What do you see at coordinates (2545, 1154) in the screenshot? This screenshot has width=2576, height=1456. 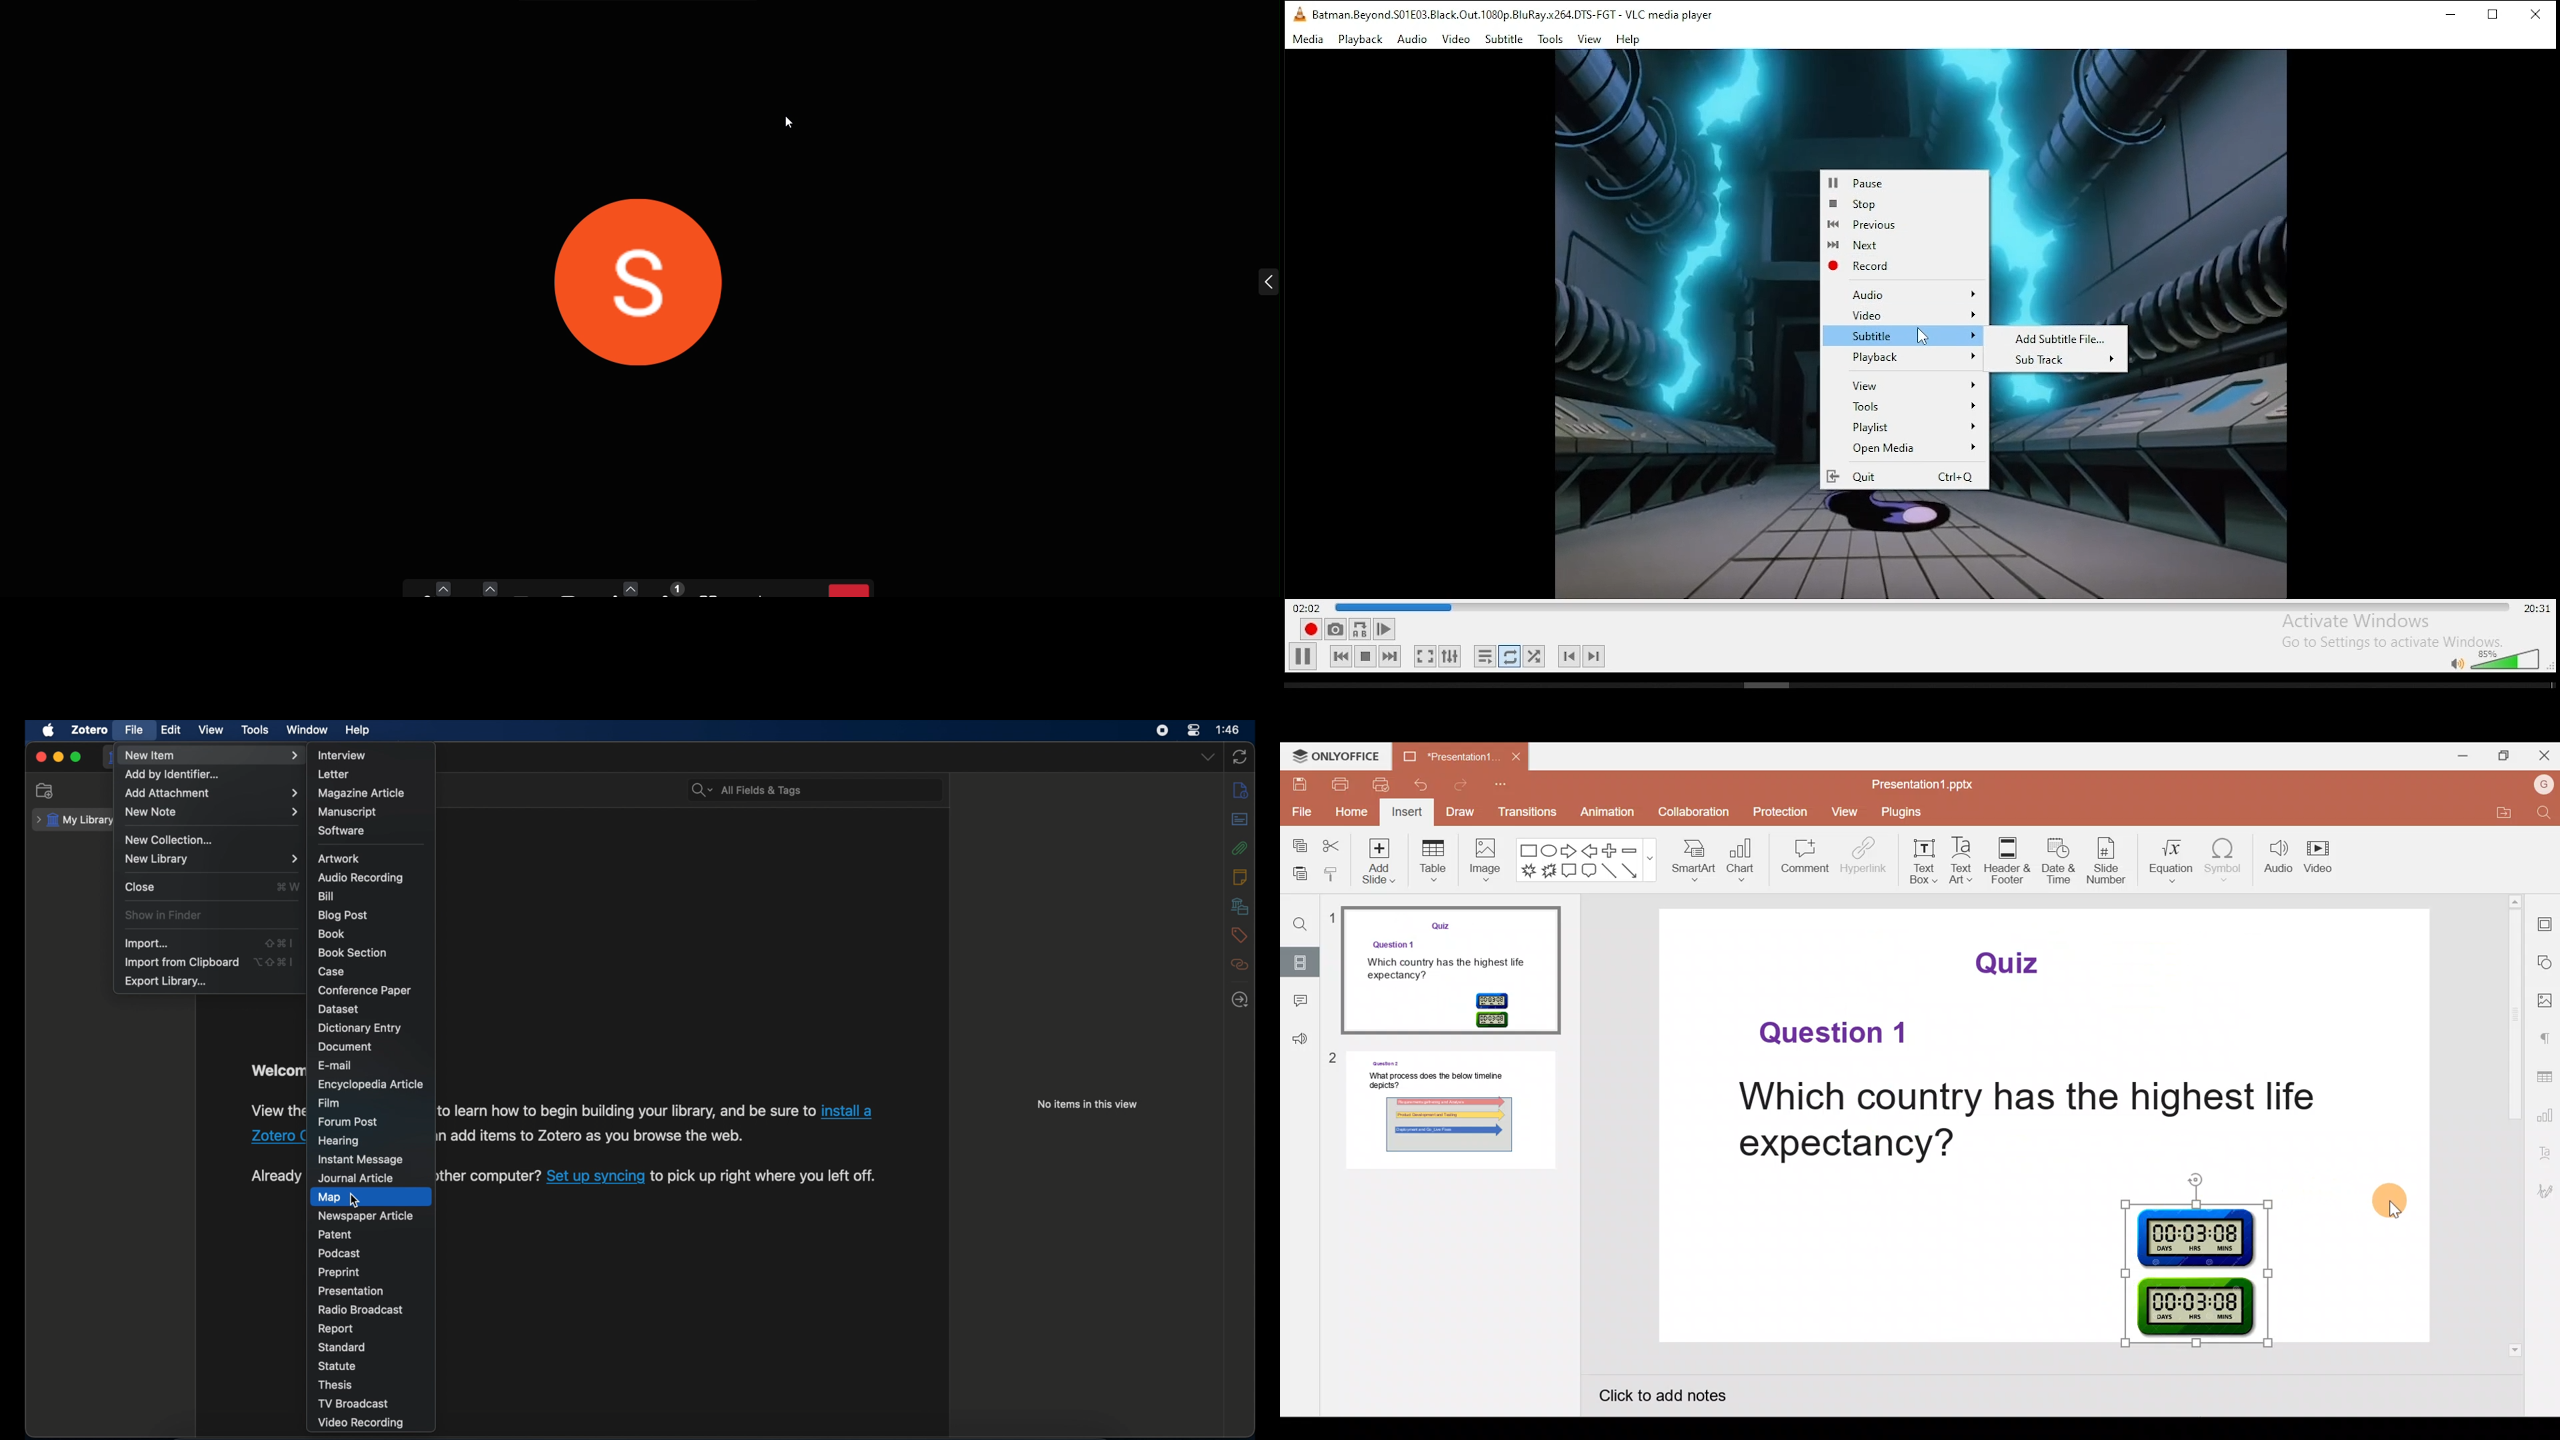 I see `Text Art settings` at bounding box center [2545, 1154].